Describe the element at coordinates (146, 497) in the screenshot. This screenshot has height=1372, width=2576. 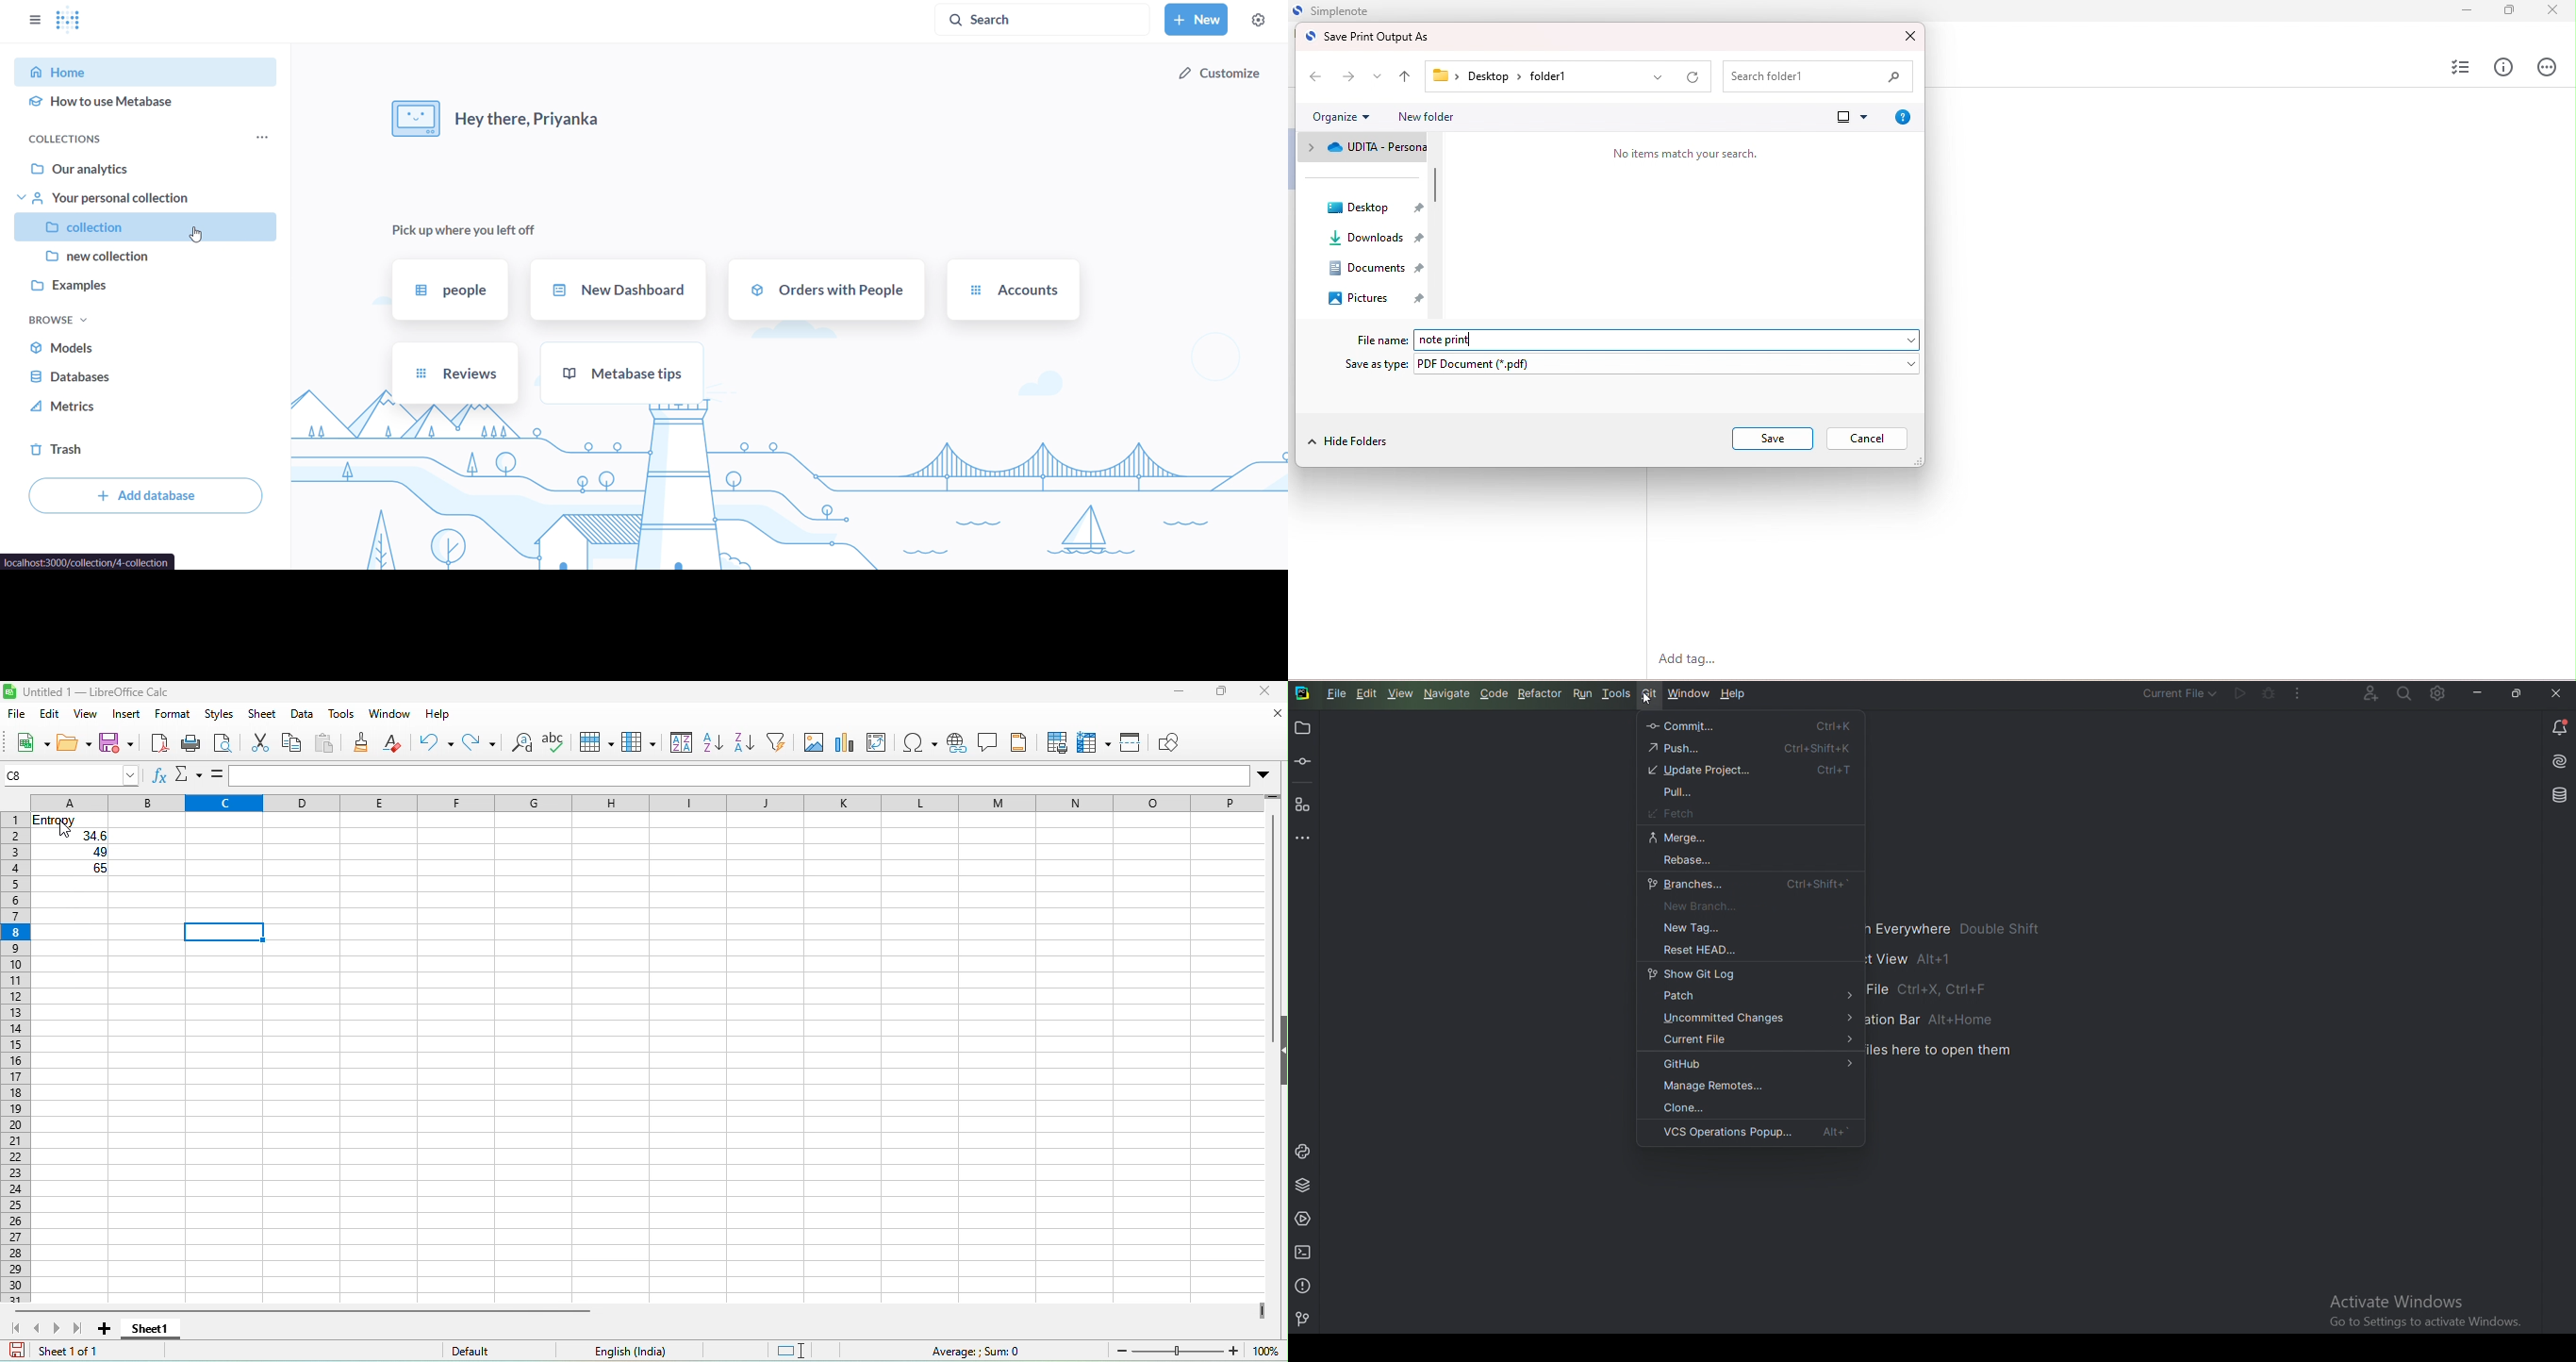
I see `add database` at that location.